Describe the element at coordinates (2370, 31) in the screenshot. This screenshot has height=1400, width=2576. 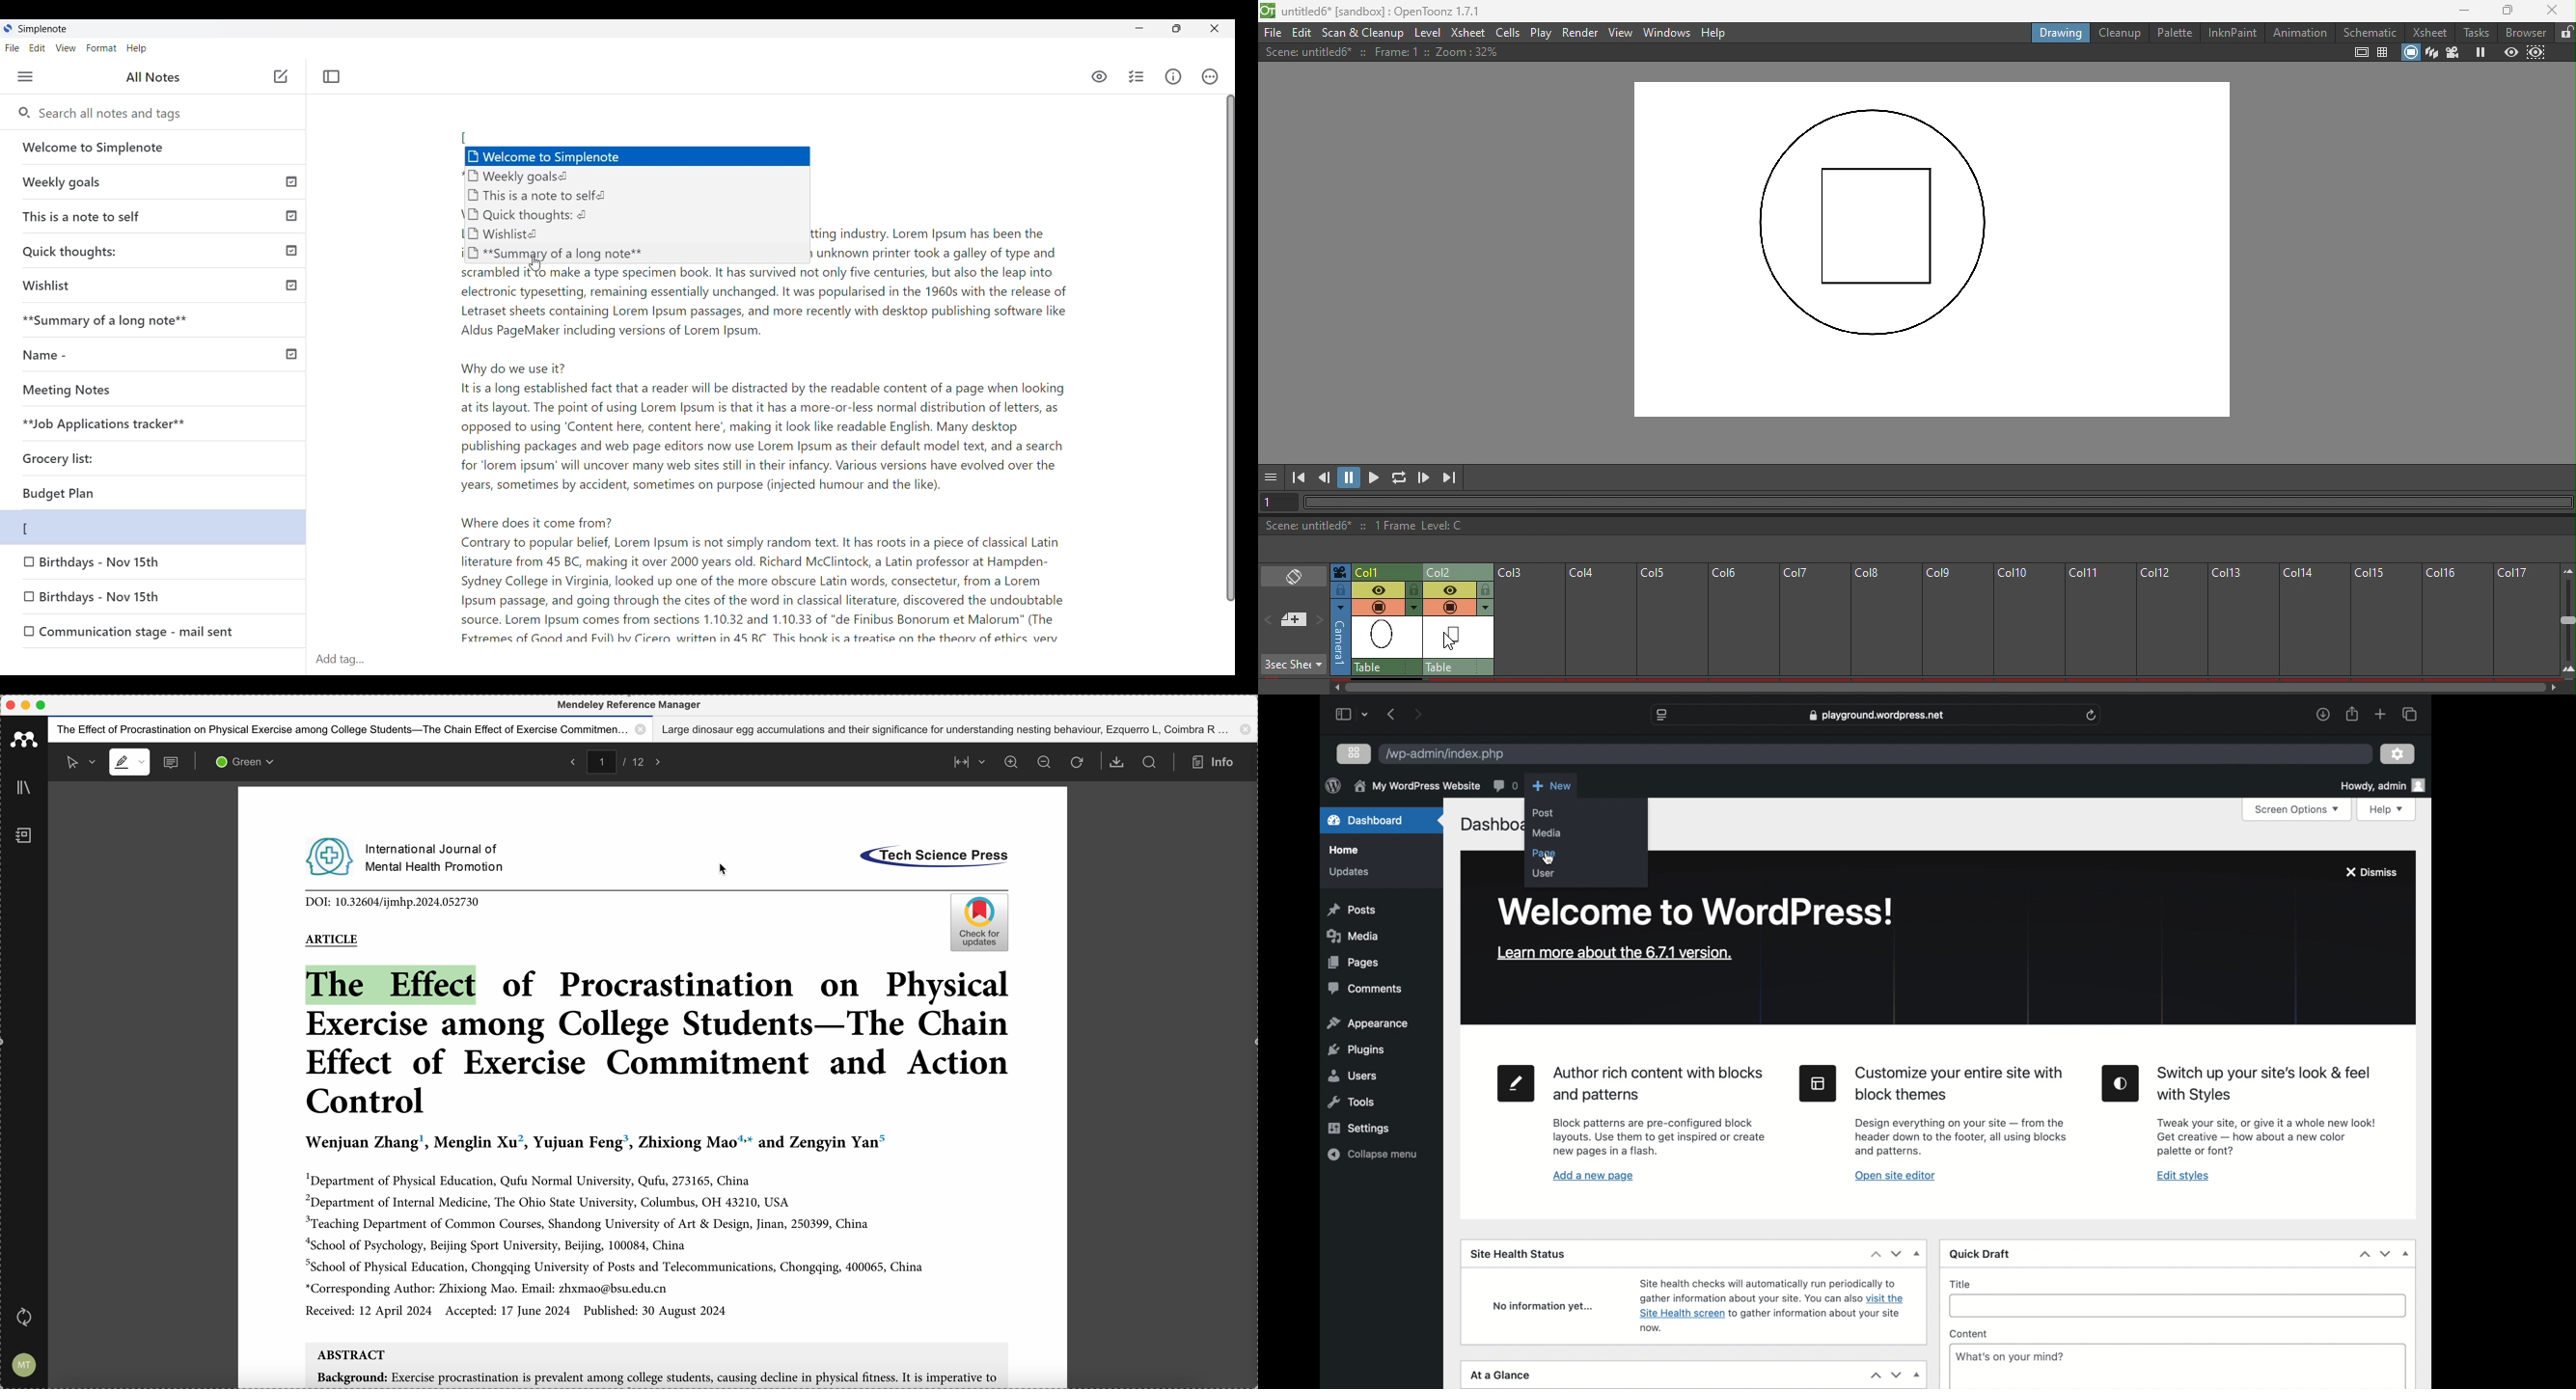
I see `Schematic` at that location.